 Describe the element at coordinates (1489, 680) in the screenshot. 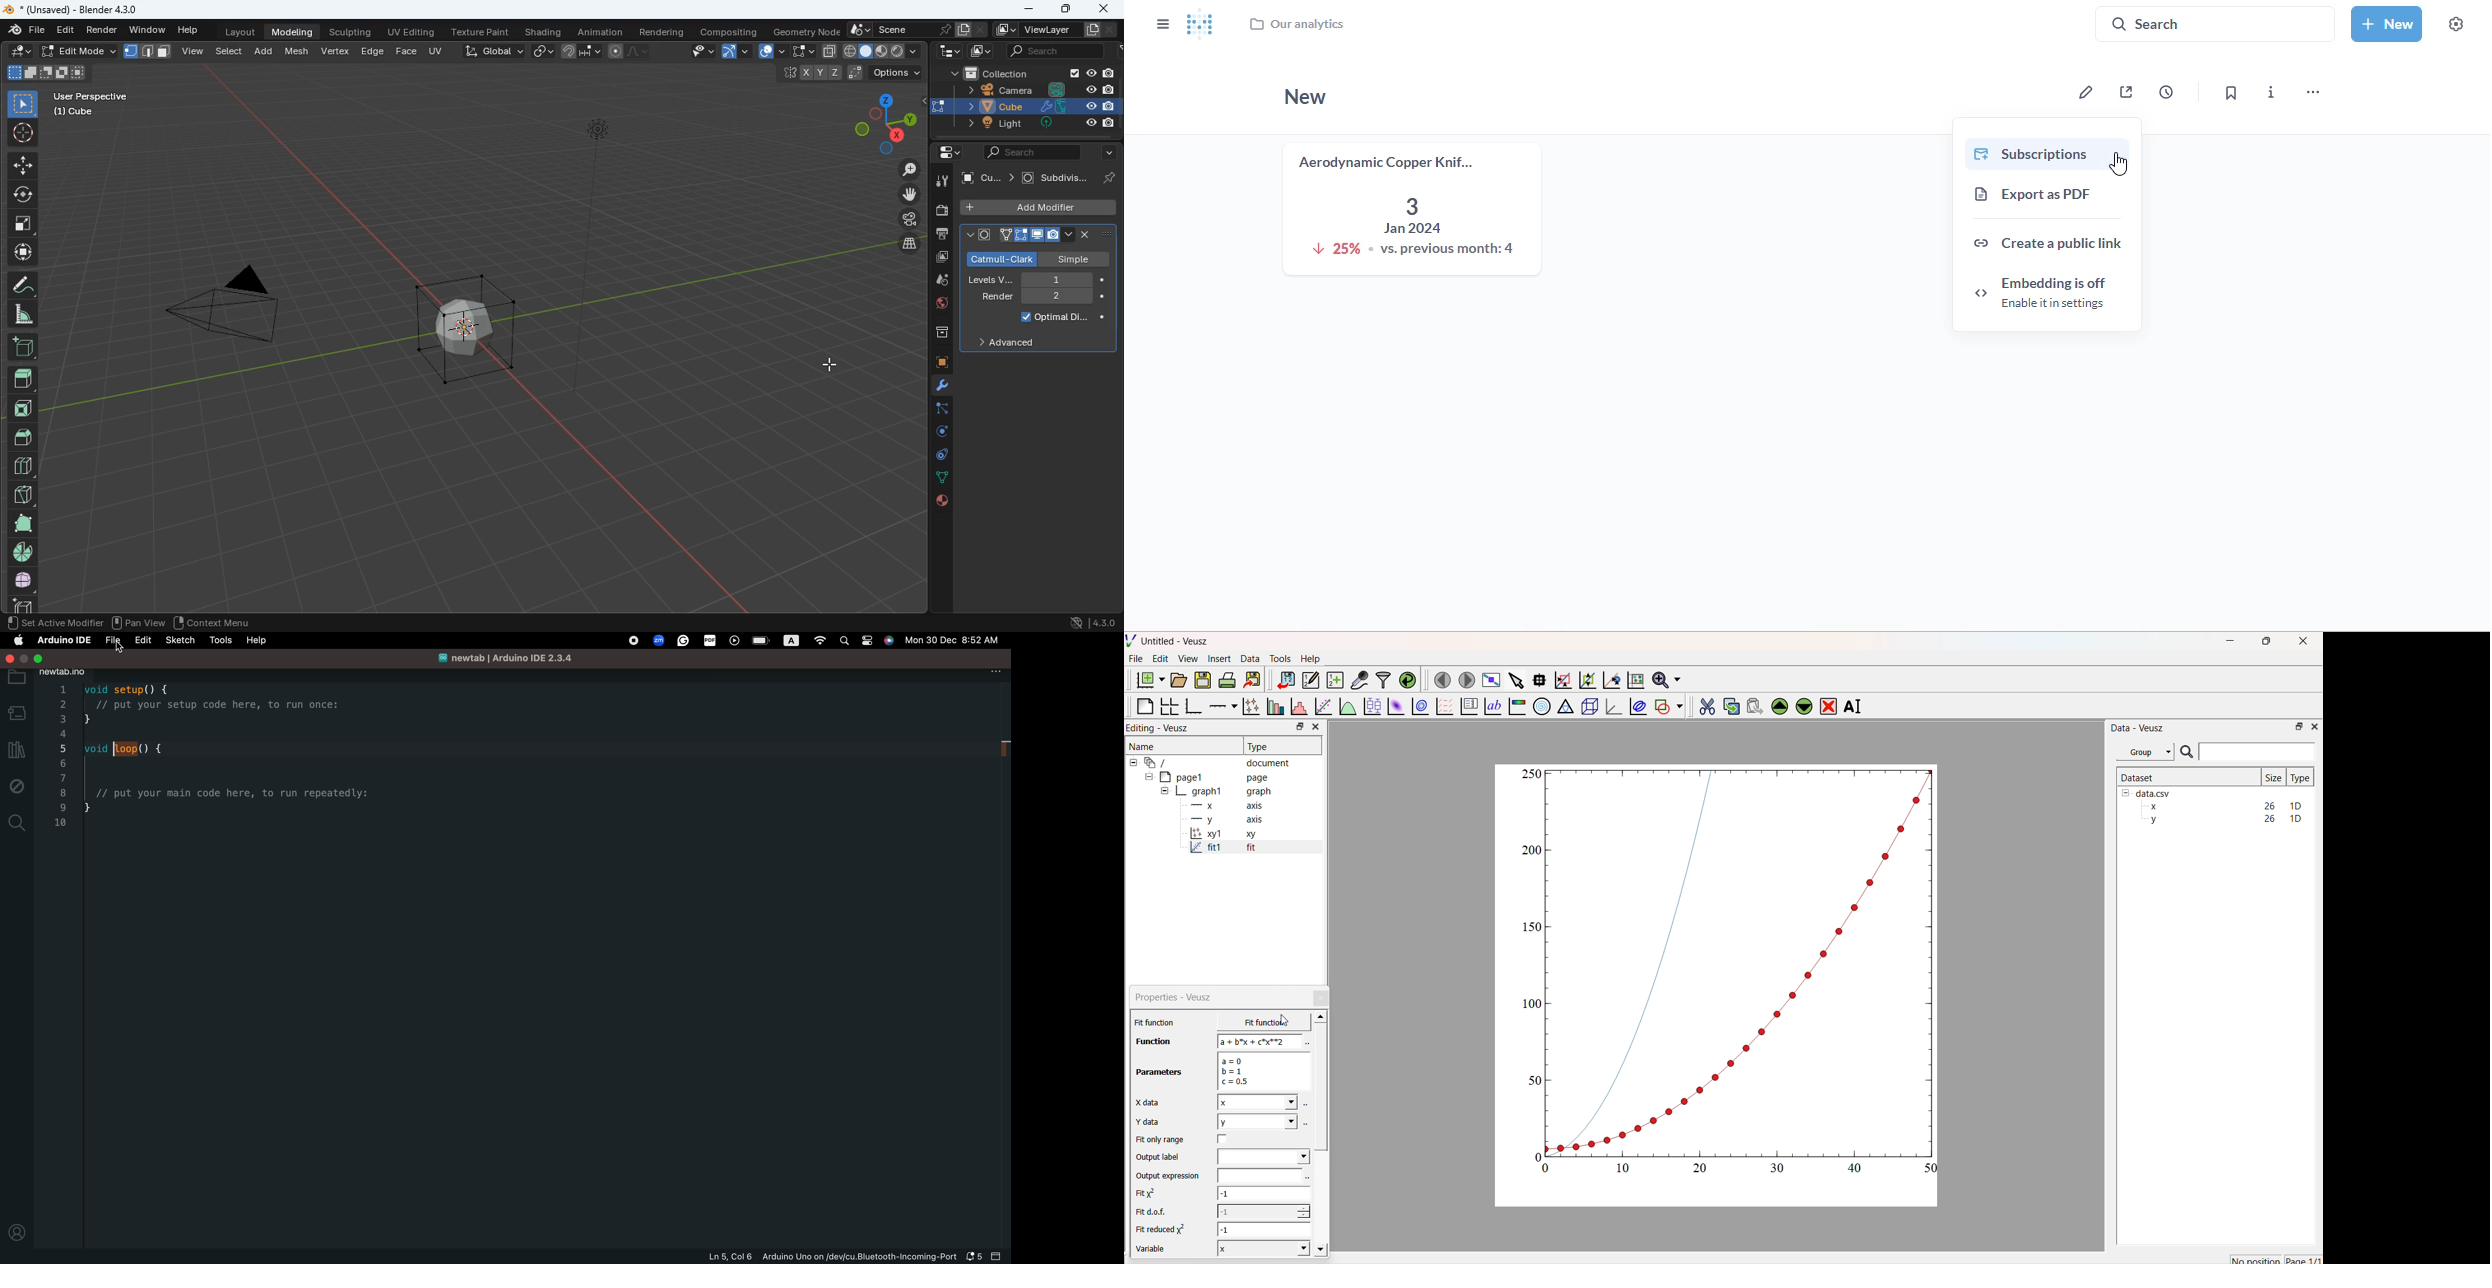

I see `Full screen` at that location.